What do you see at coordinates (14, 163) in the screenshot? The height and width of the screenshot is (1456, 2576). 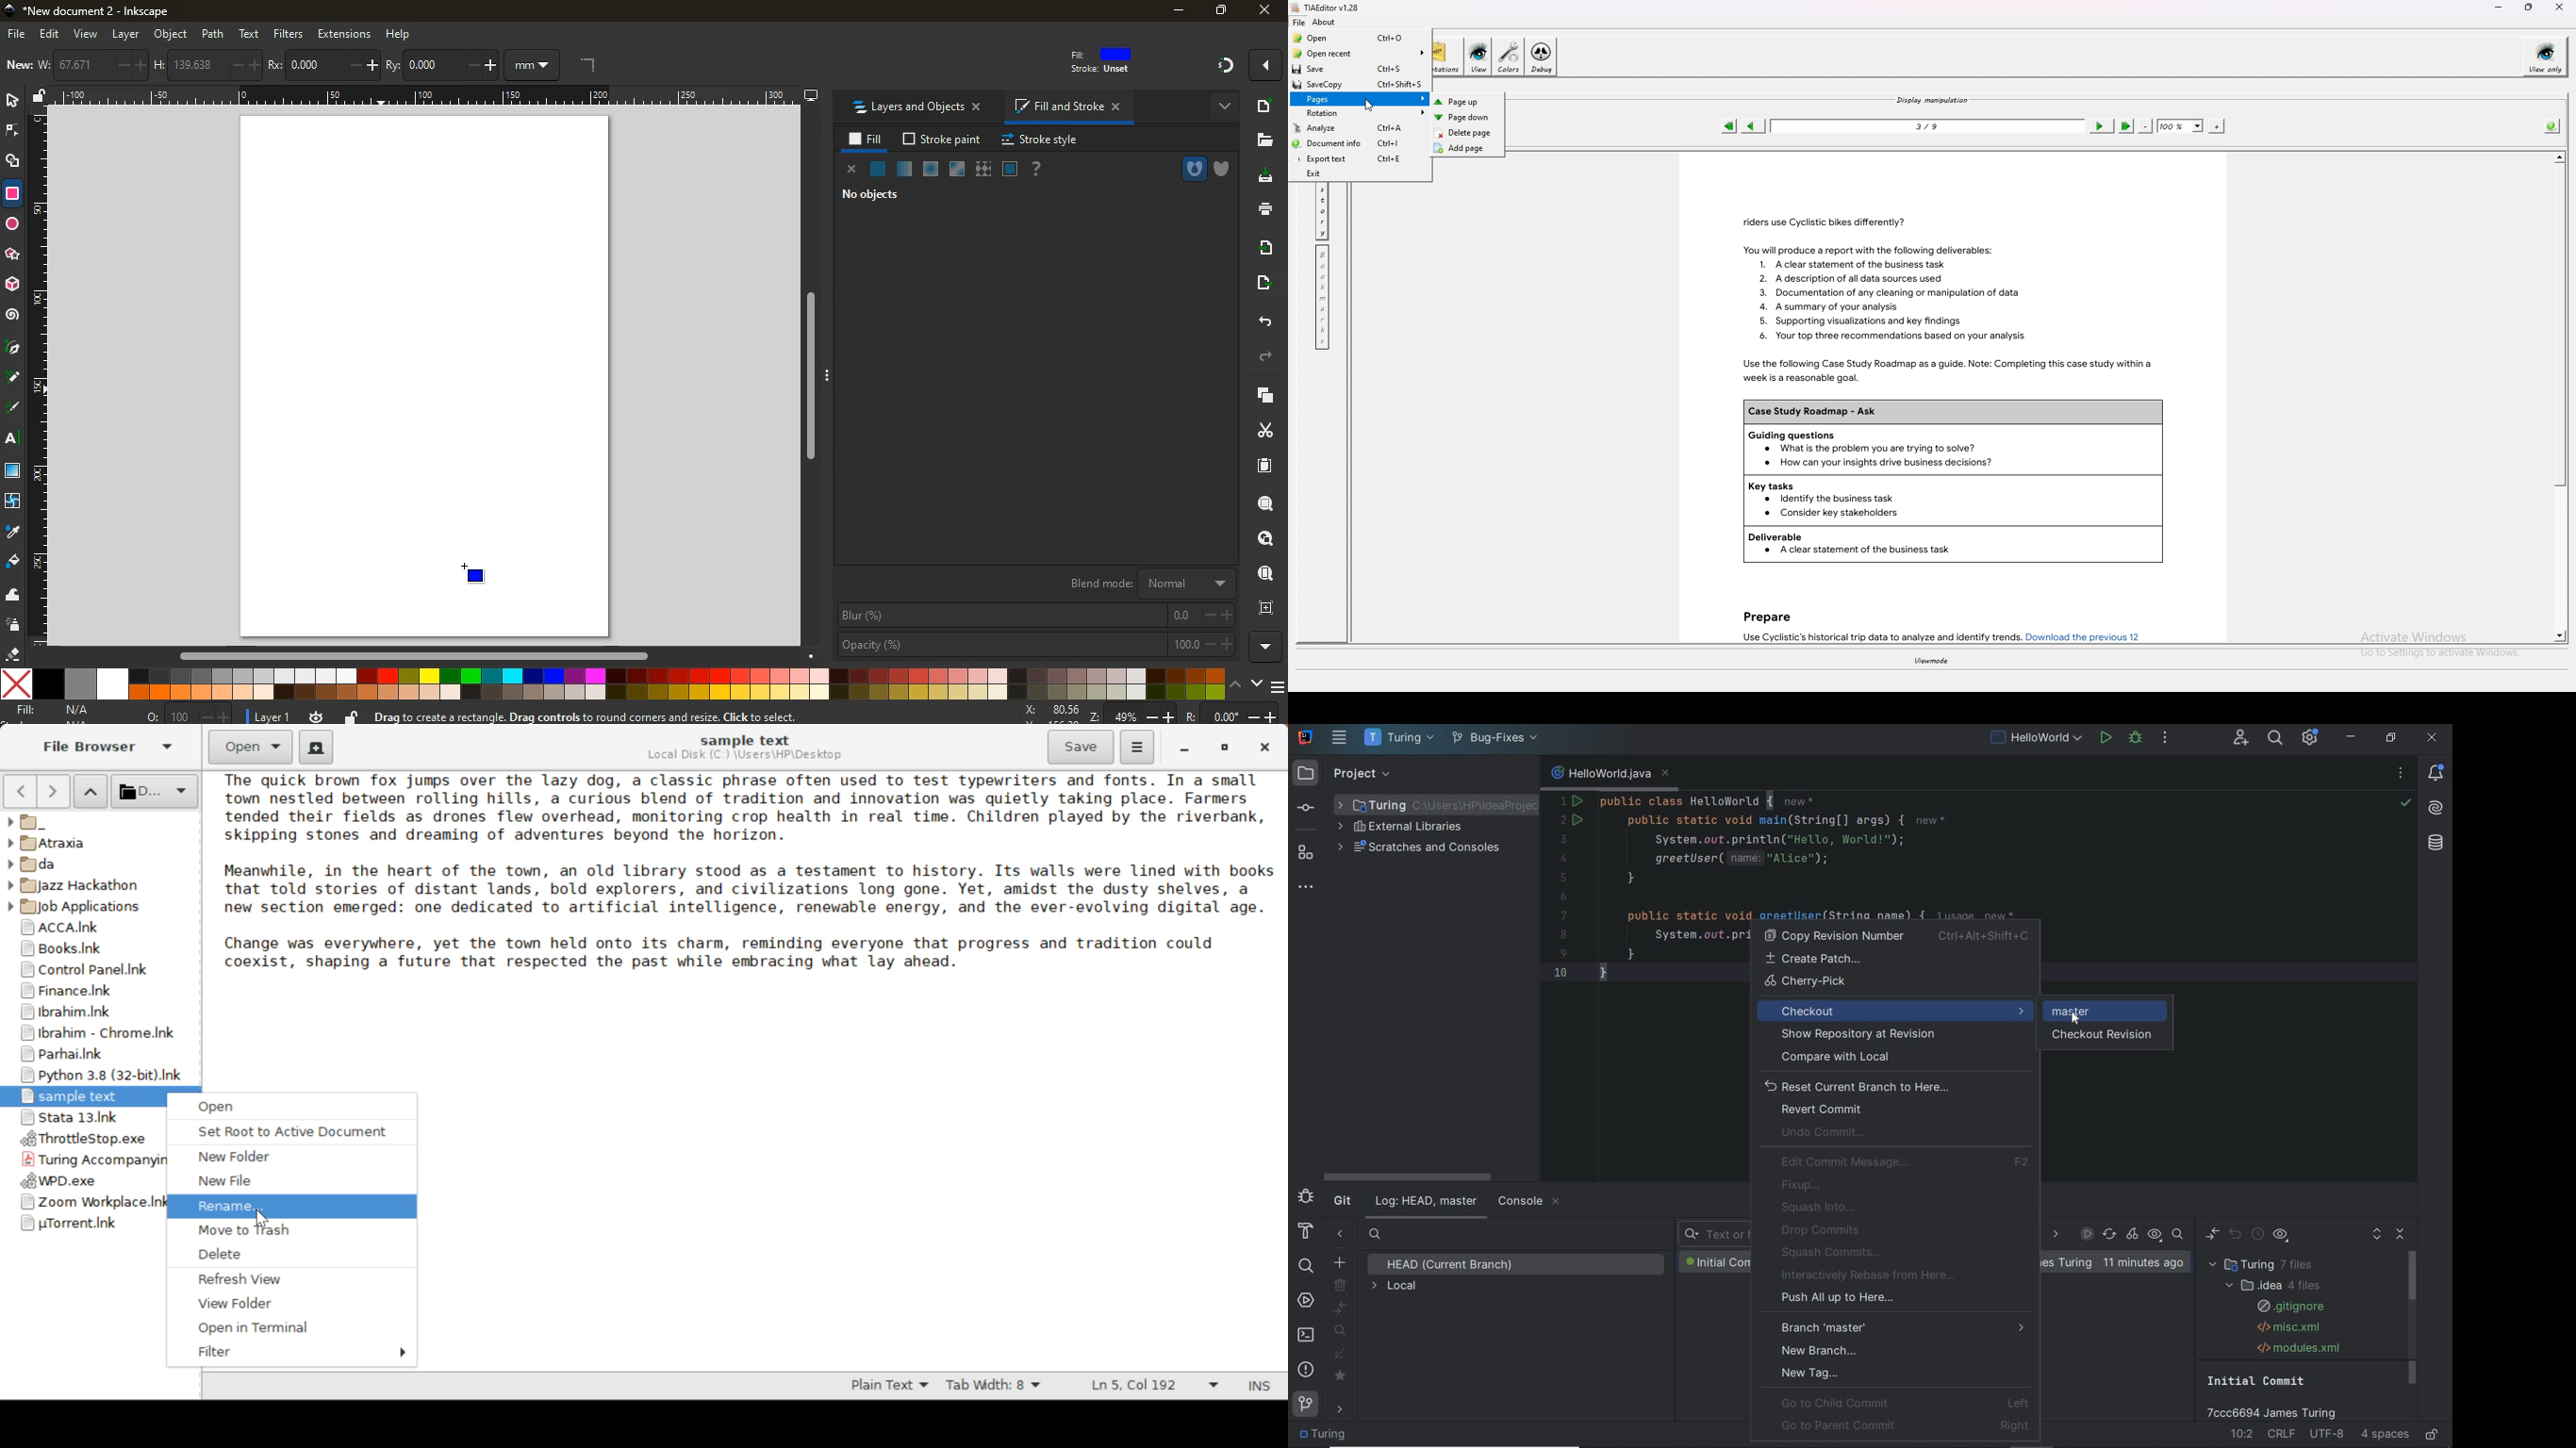 I see `shapes` at bounding box center [14, 163].